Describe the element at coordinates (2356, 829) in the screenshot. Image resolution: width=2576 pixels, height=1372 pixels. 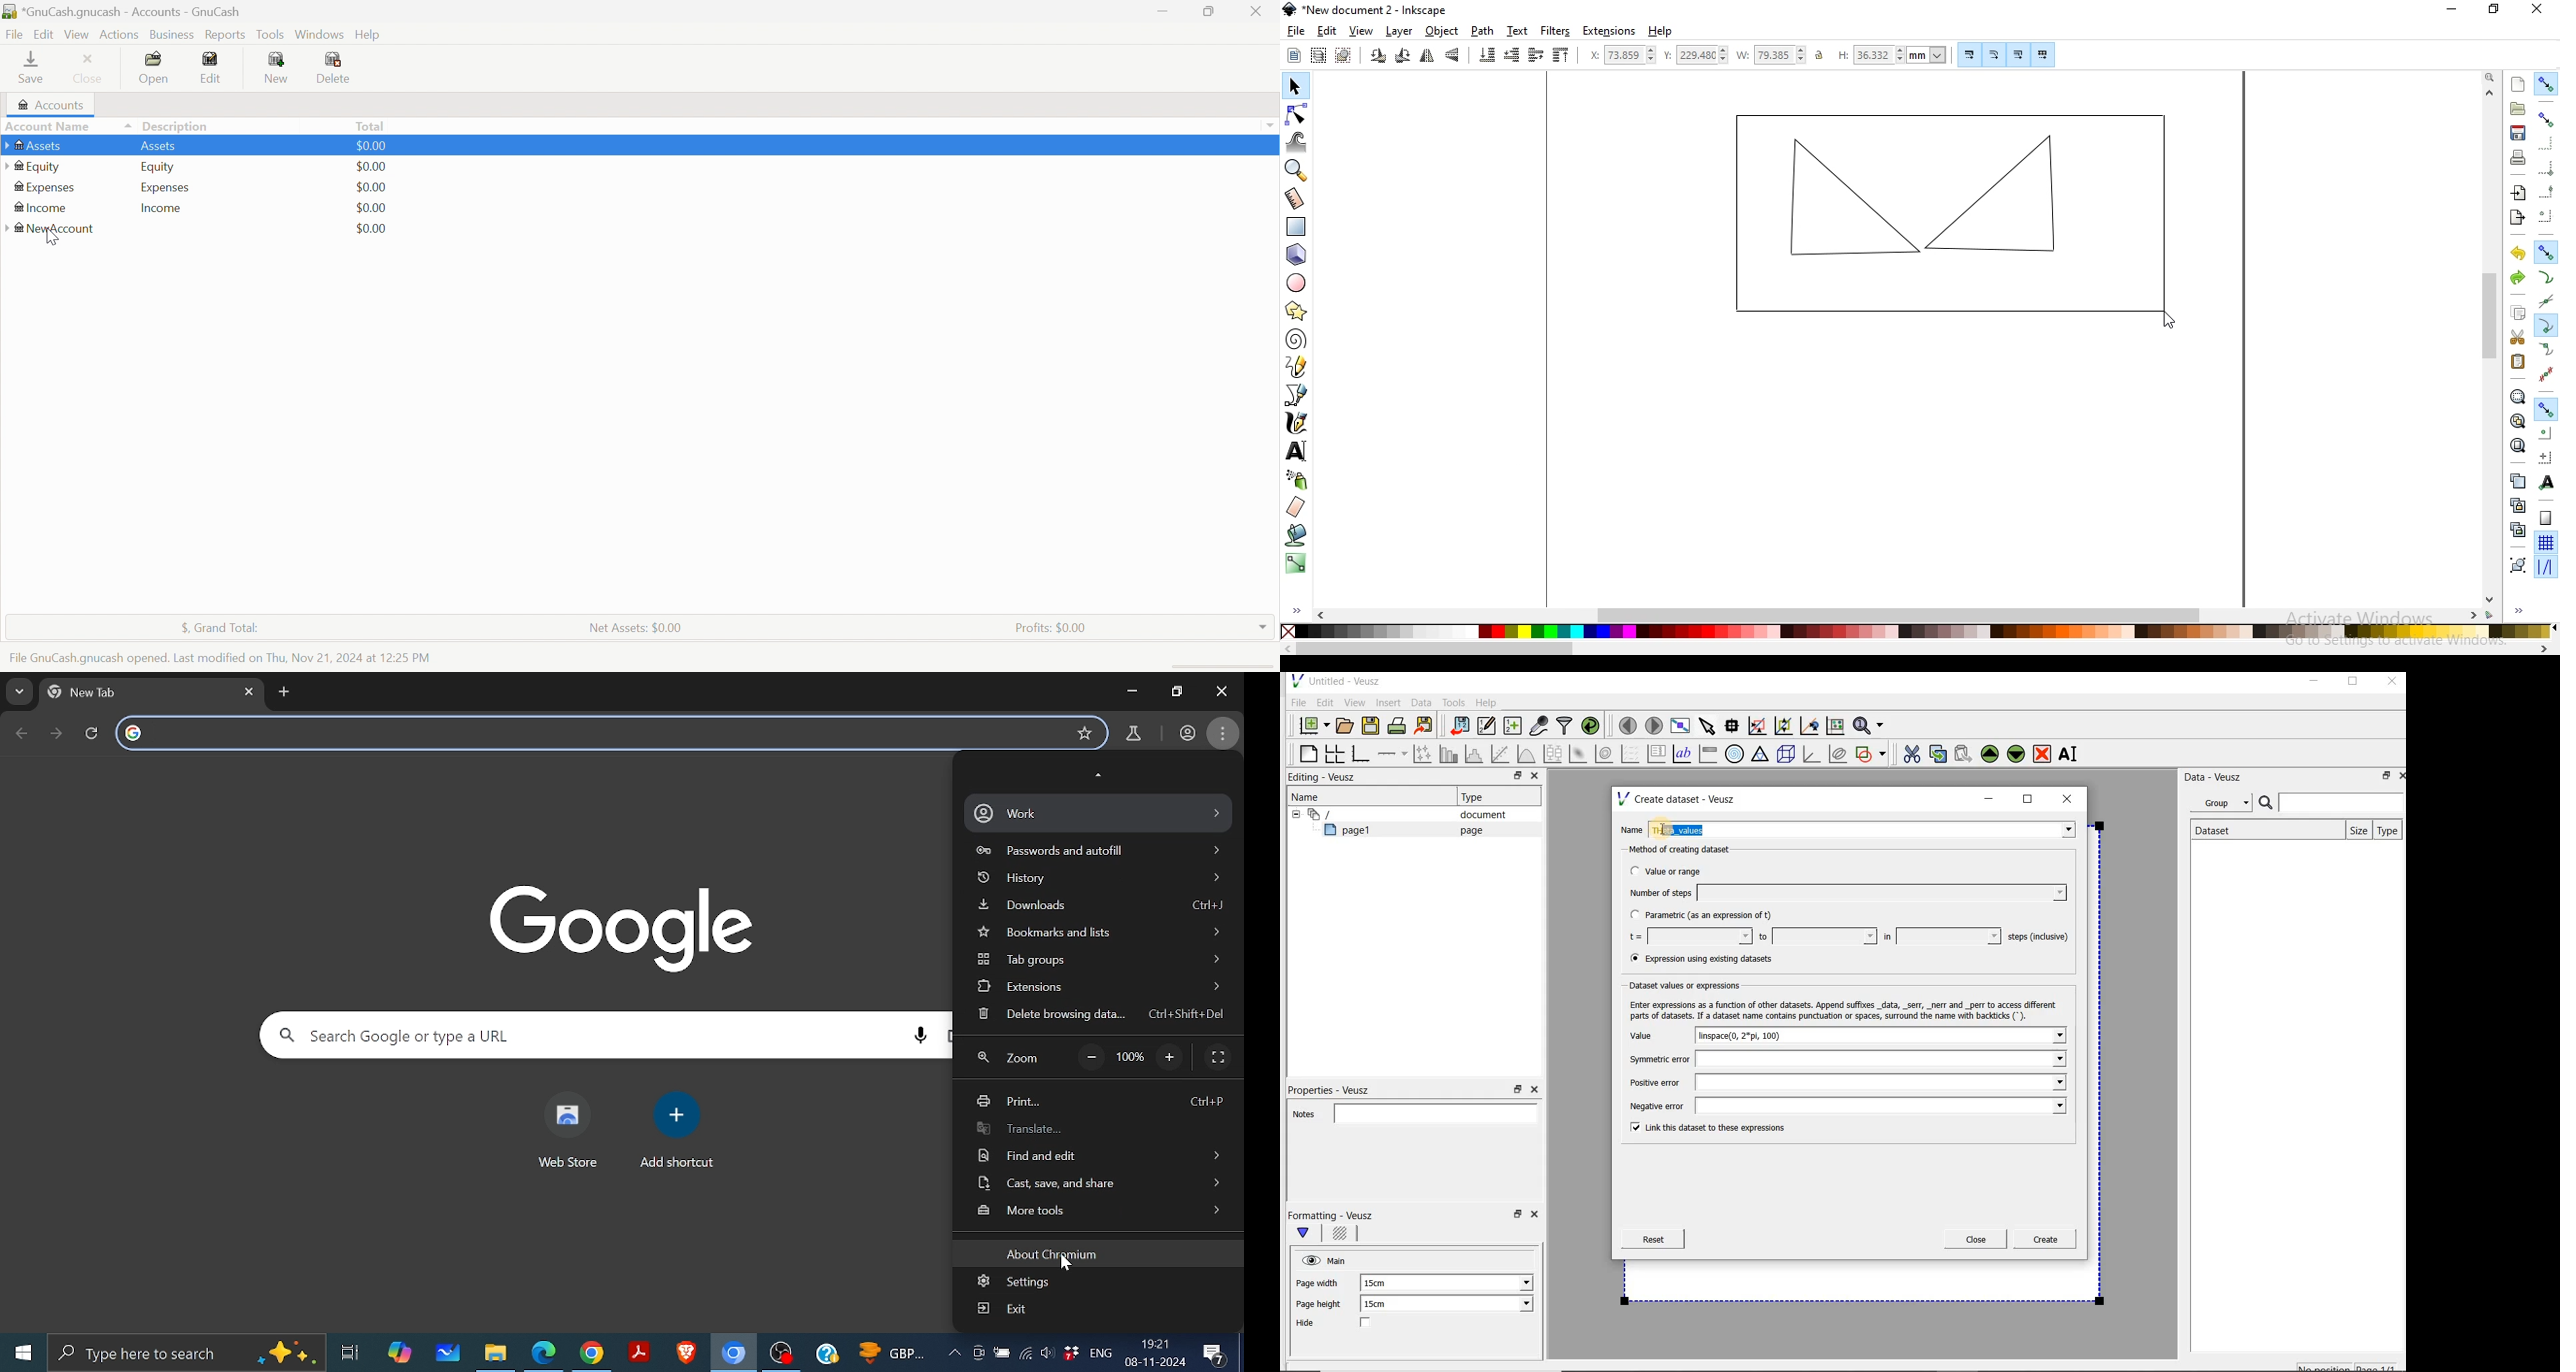
I see `size` at that location.